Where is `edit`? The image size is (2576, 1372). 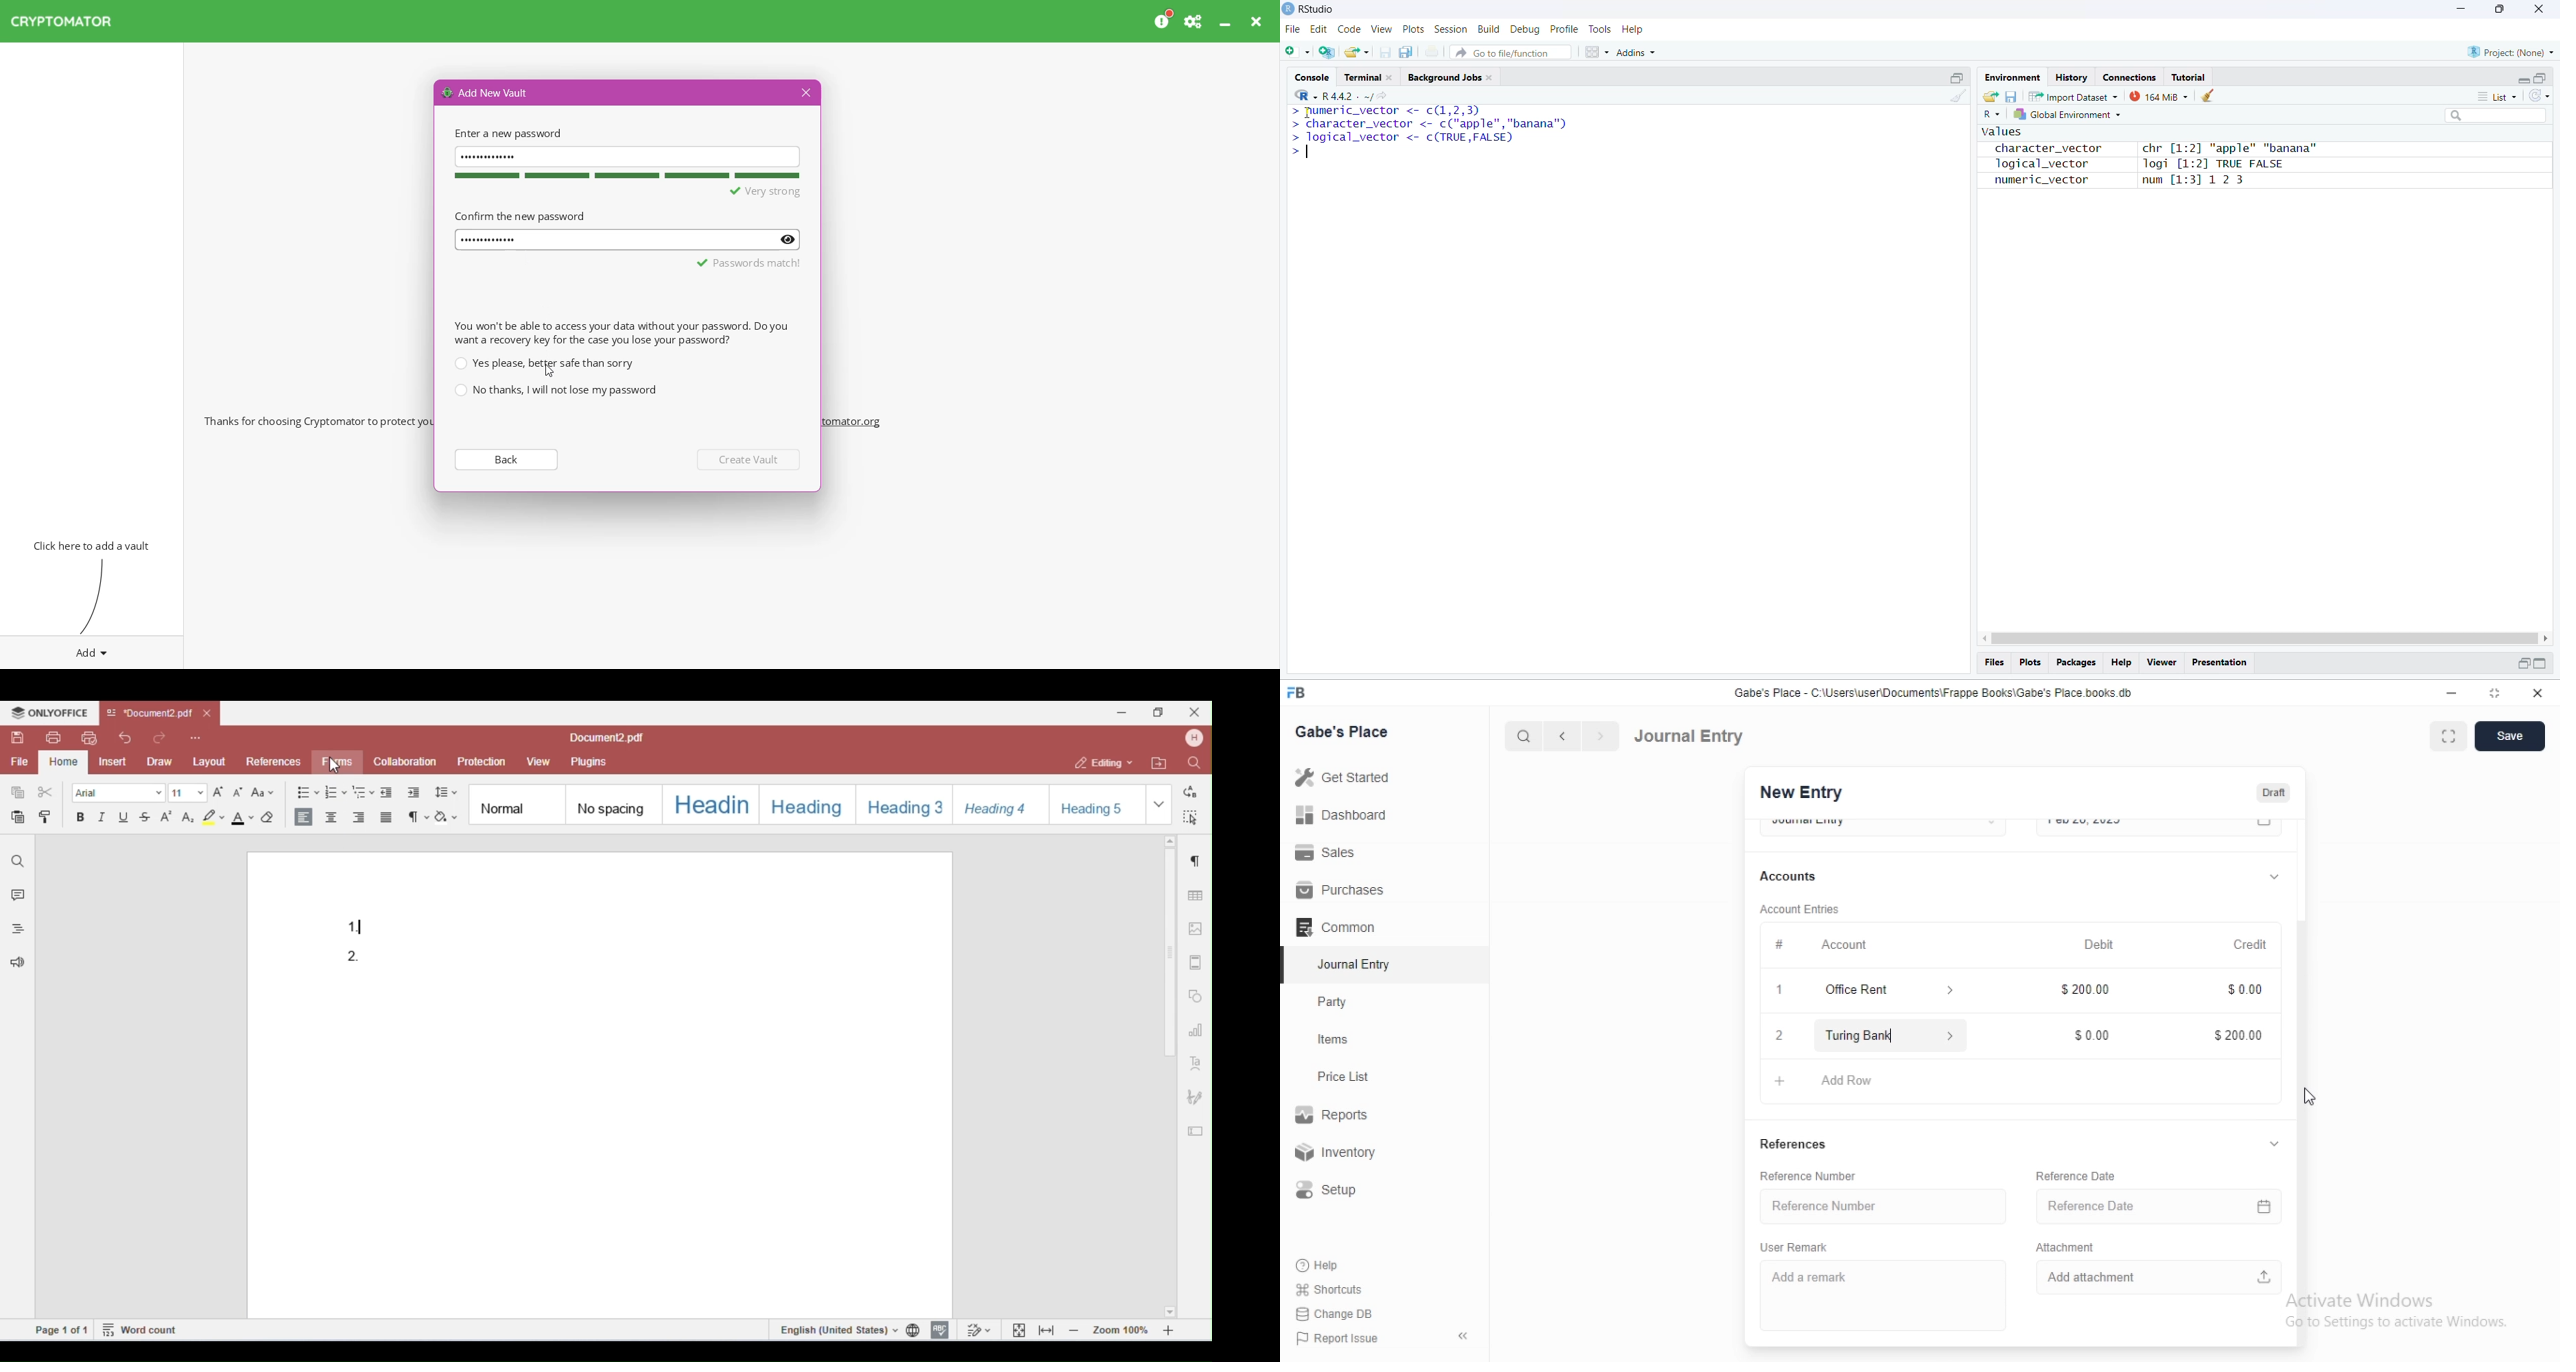 edit is located at coordinates (1318, 30).